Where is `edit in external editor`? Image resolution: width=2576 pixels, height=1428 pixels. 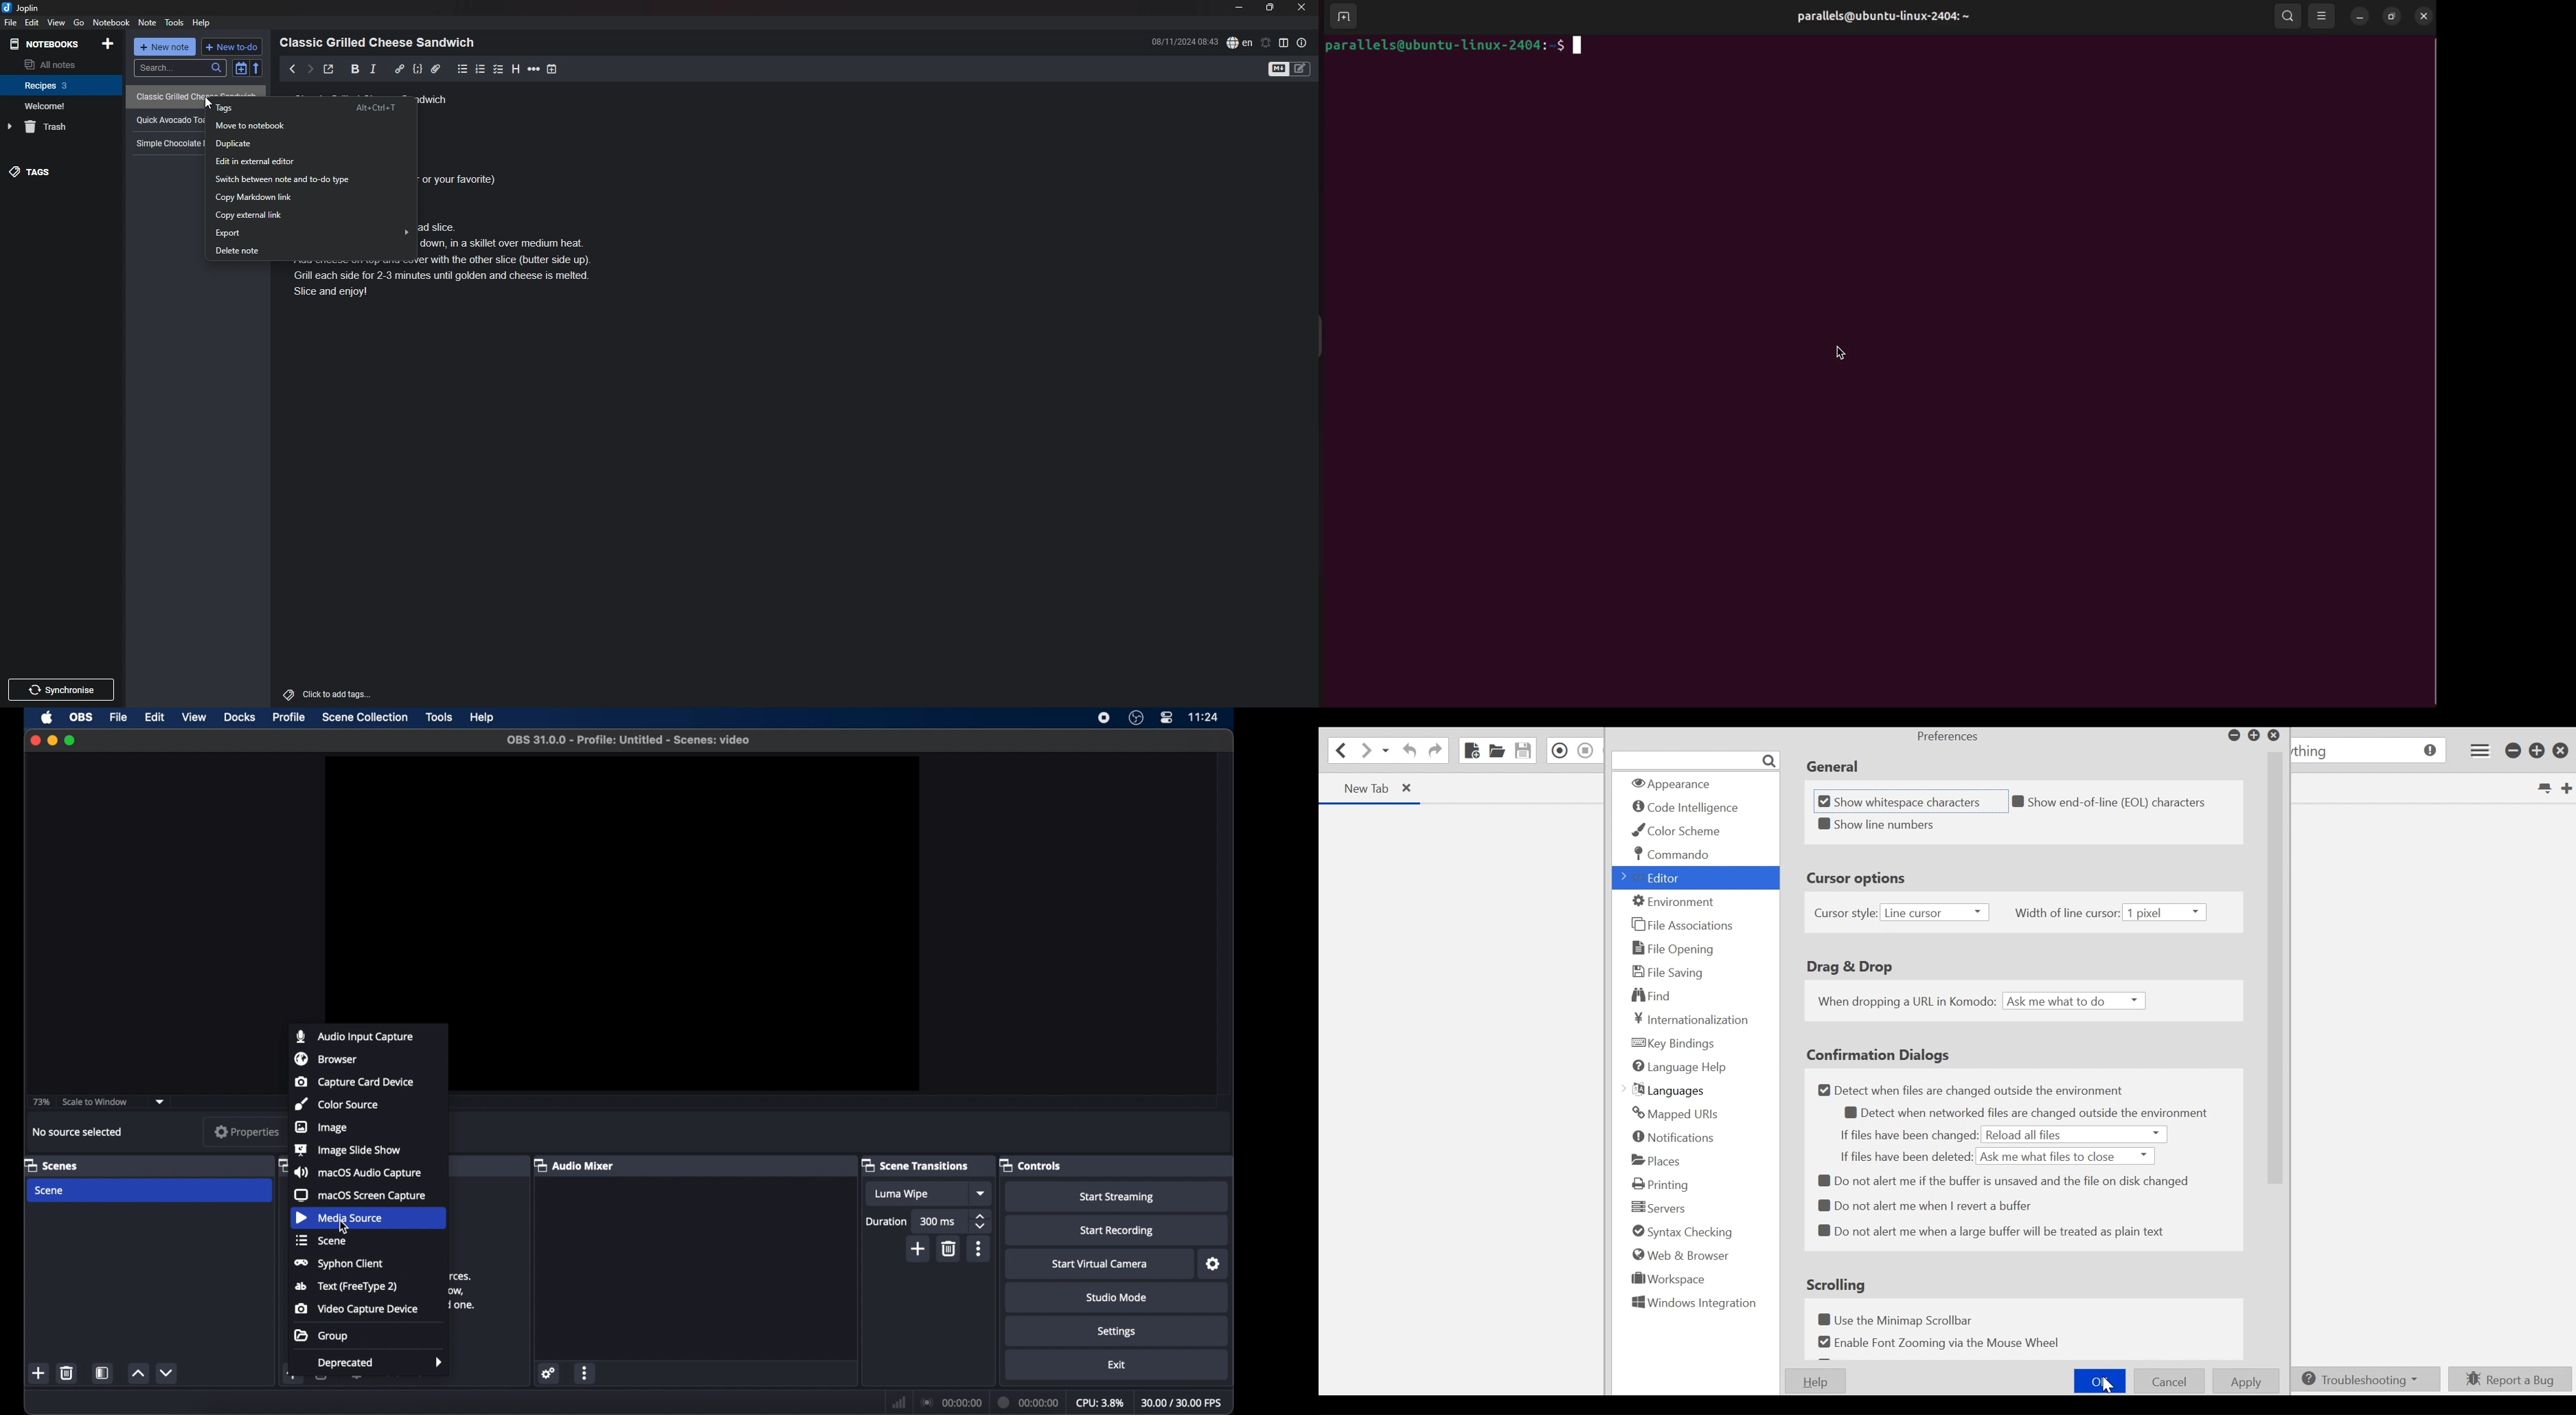
edit in external editor is located at coordinates (312, 161).